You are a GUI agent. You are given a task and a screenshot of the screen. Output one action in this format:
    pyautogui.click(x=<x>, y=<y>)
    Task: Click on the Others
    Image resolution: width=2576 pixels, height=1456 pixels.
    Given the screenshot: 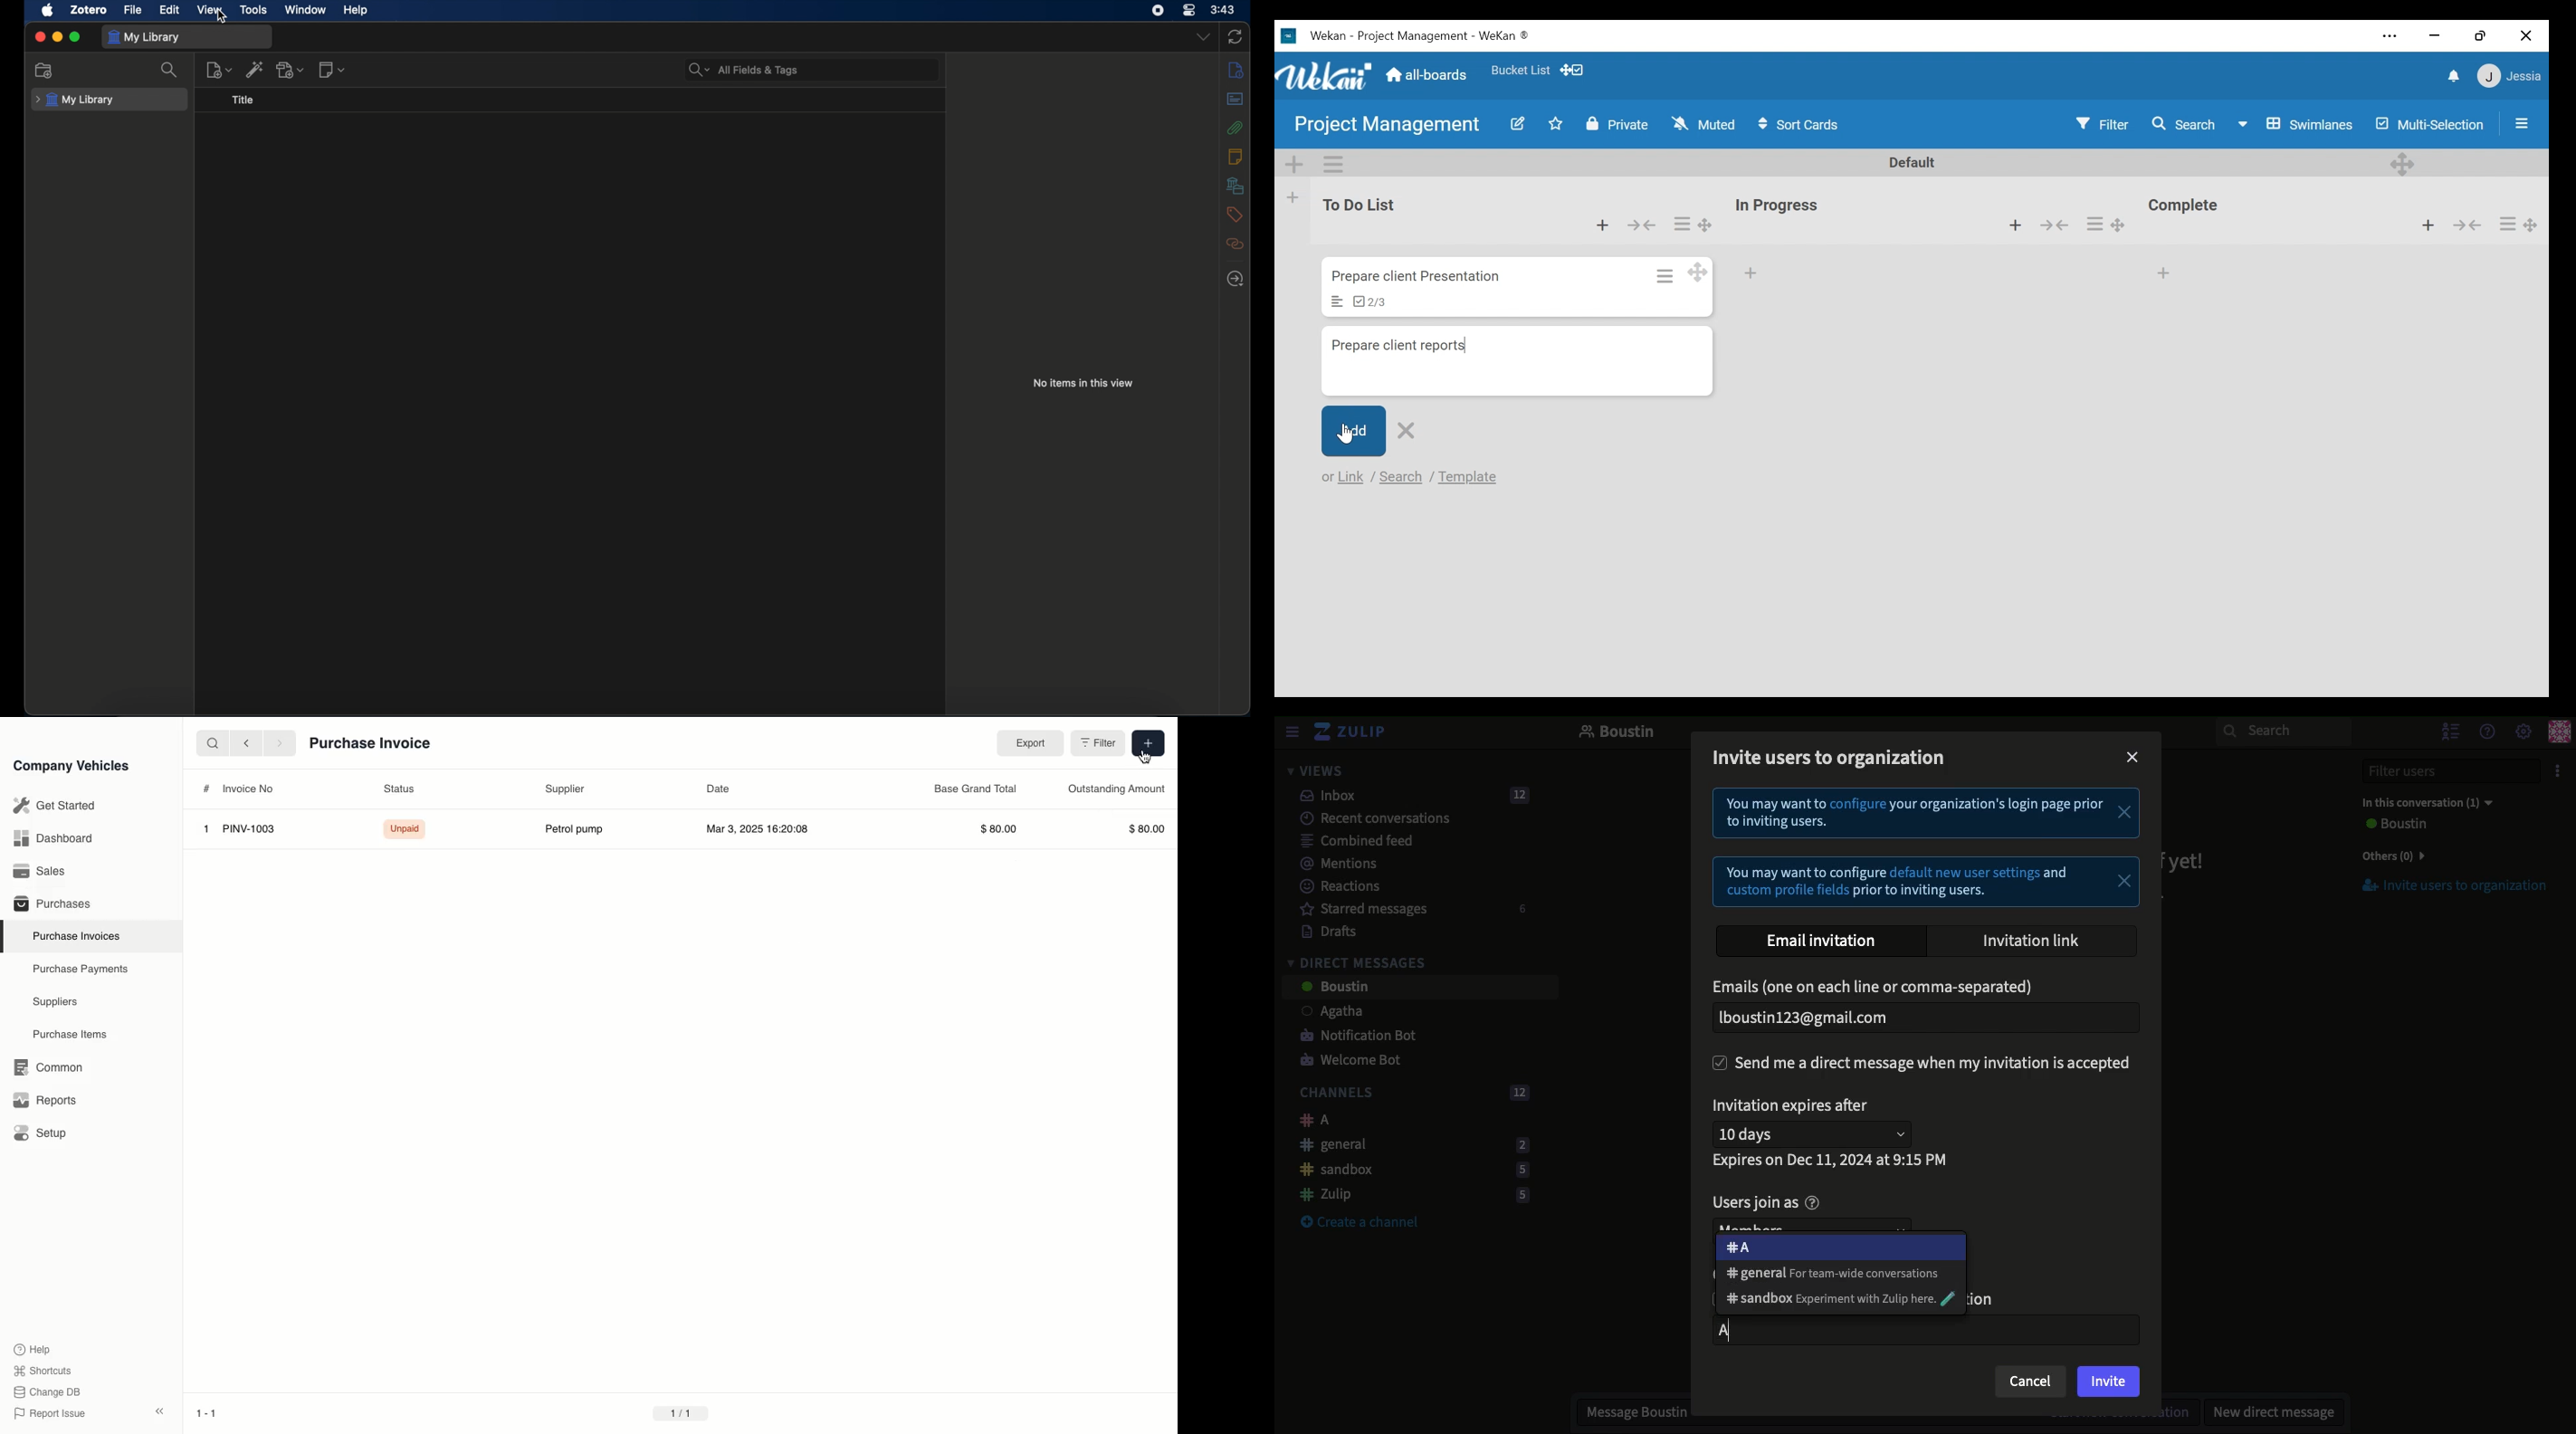 What is the action you would take?
    pyautogui.click(x=2390, y=856)
    